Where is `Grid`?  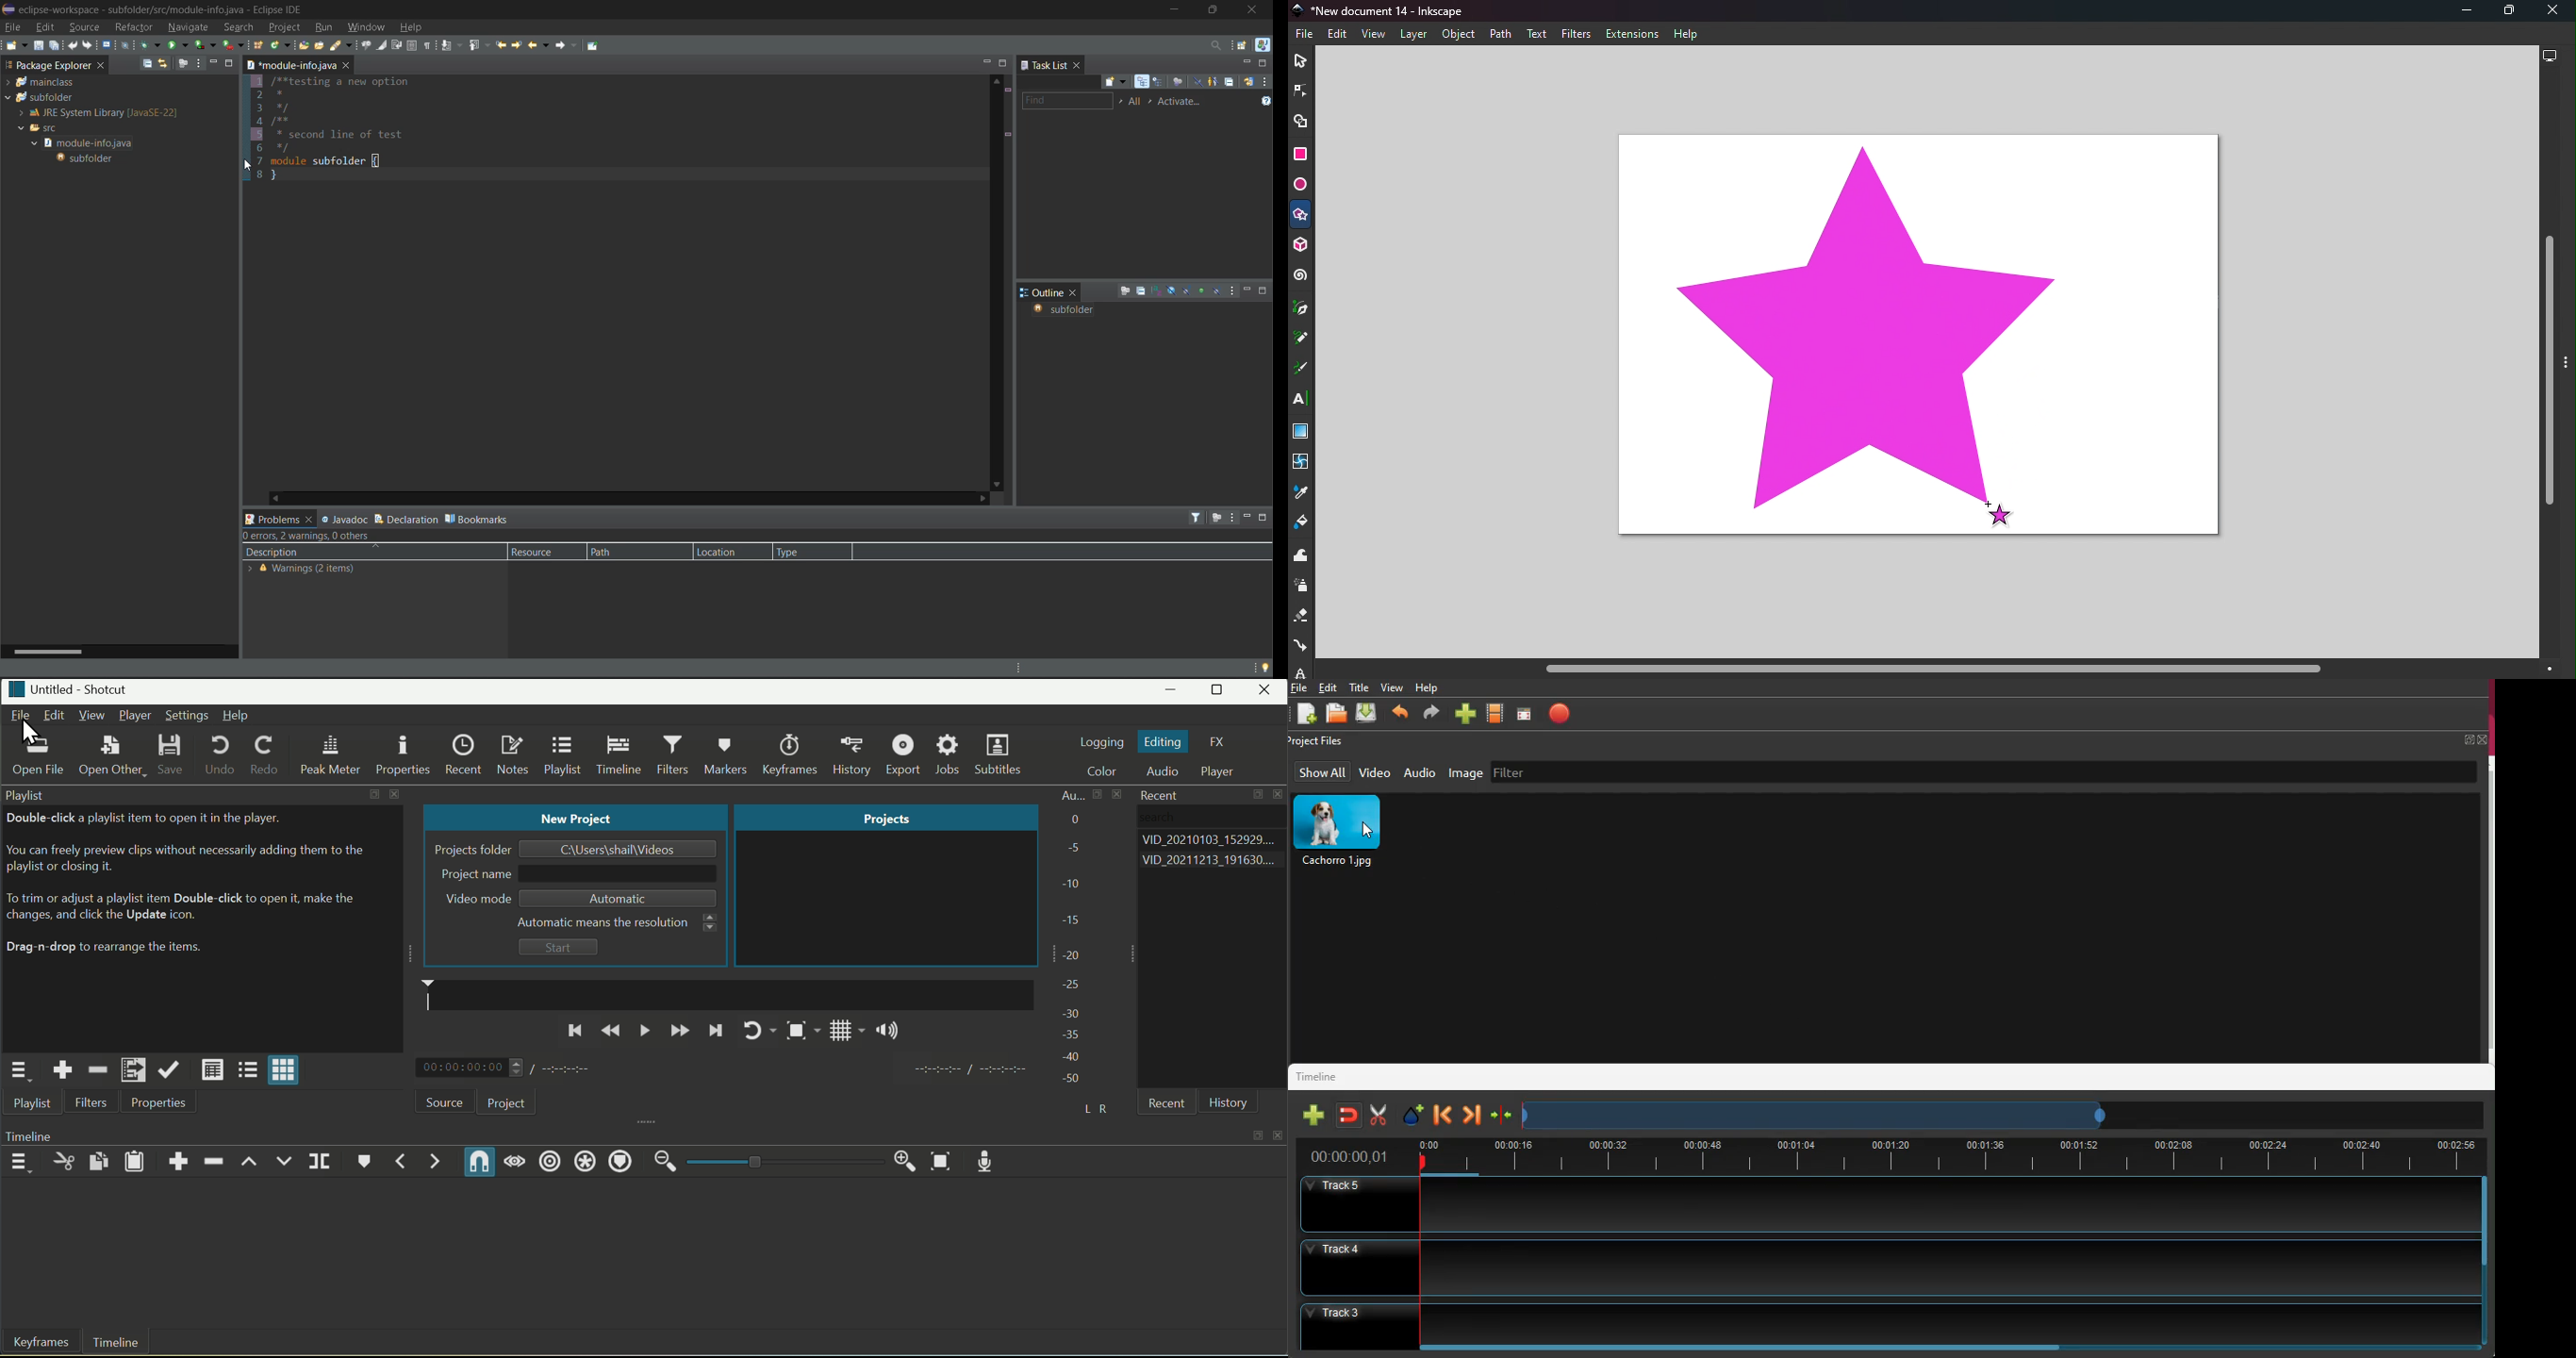
Grid is located at coordinates (838, 1035).